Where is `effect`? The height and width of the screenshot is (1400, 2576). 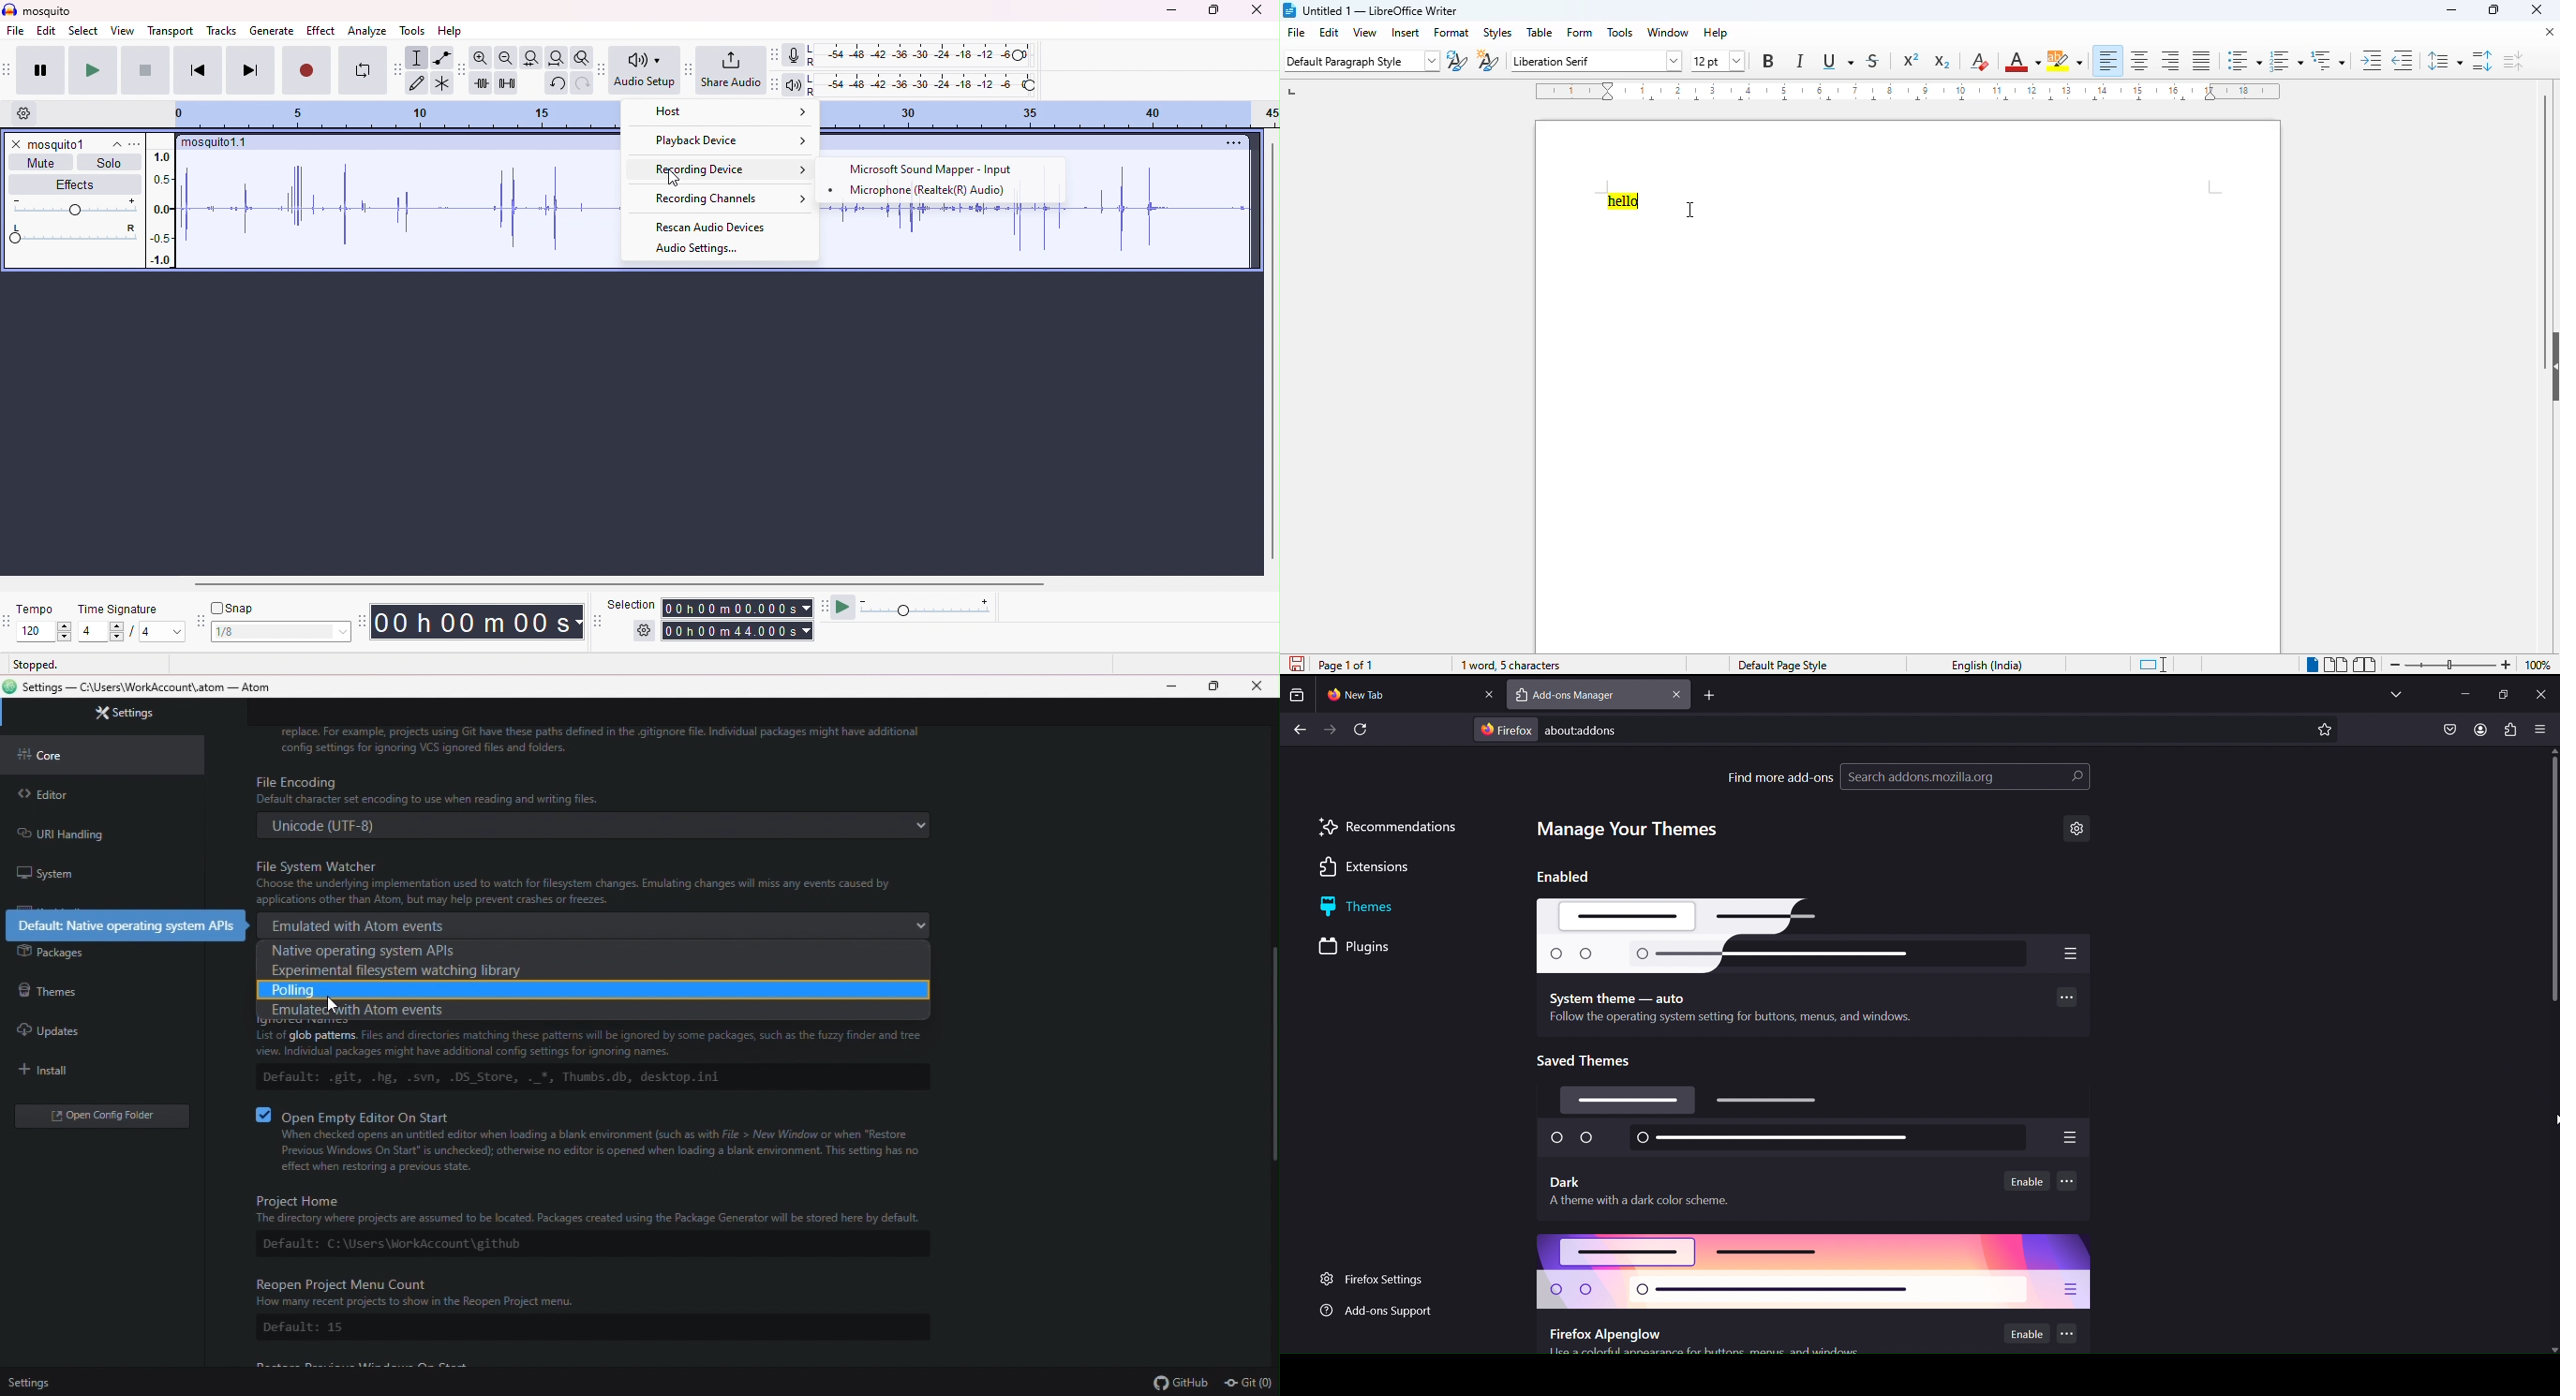
effect is located at coordinates (321, 31).